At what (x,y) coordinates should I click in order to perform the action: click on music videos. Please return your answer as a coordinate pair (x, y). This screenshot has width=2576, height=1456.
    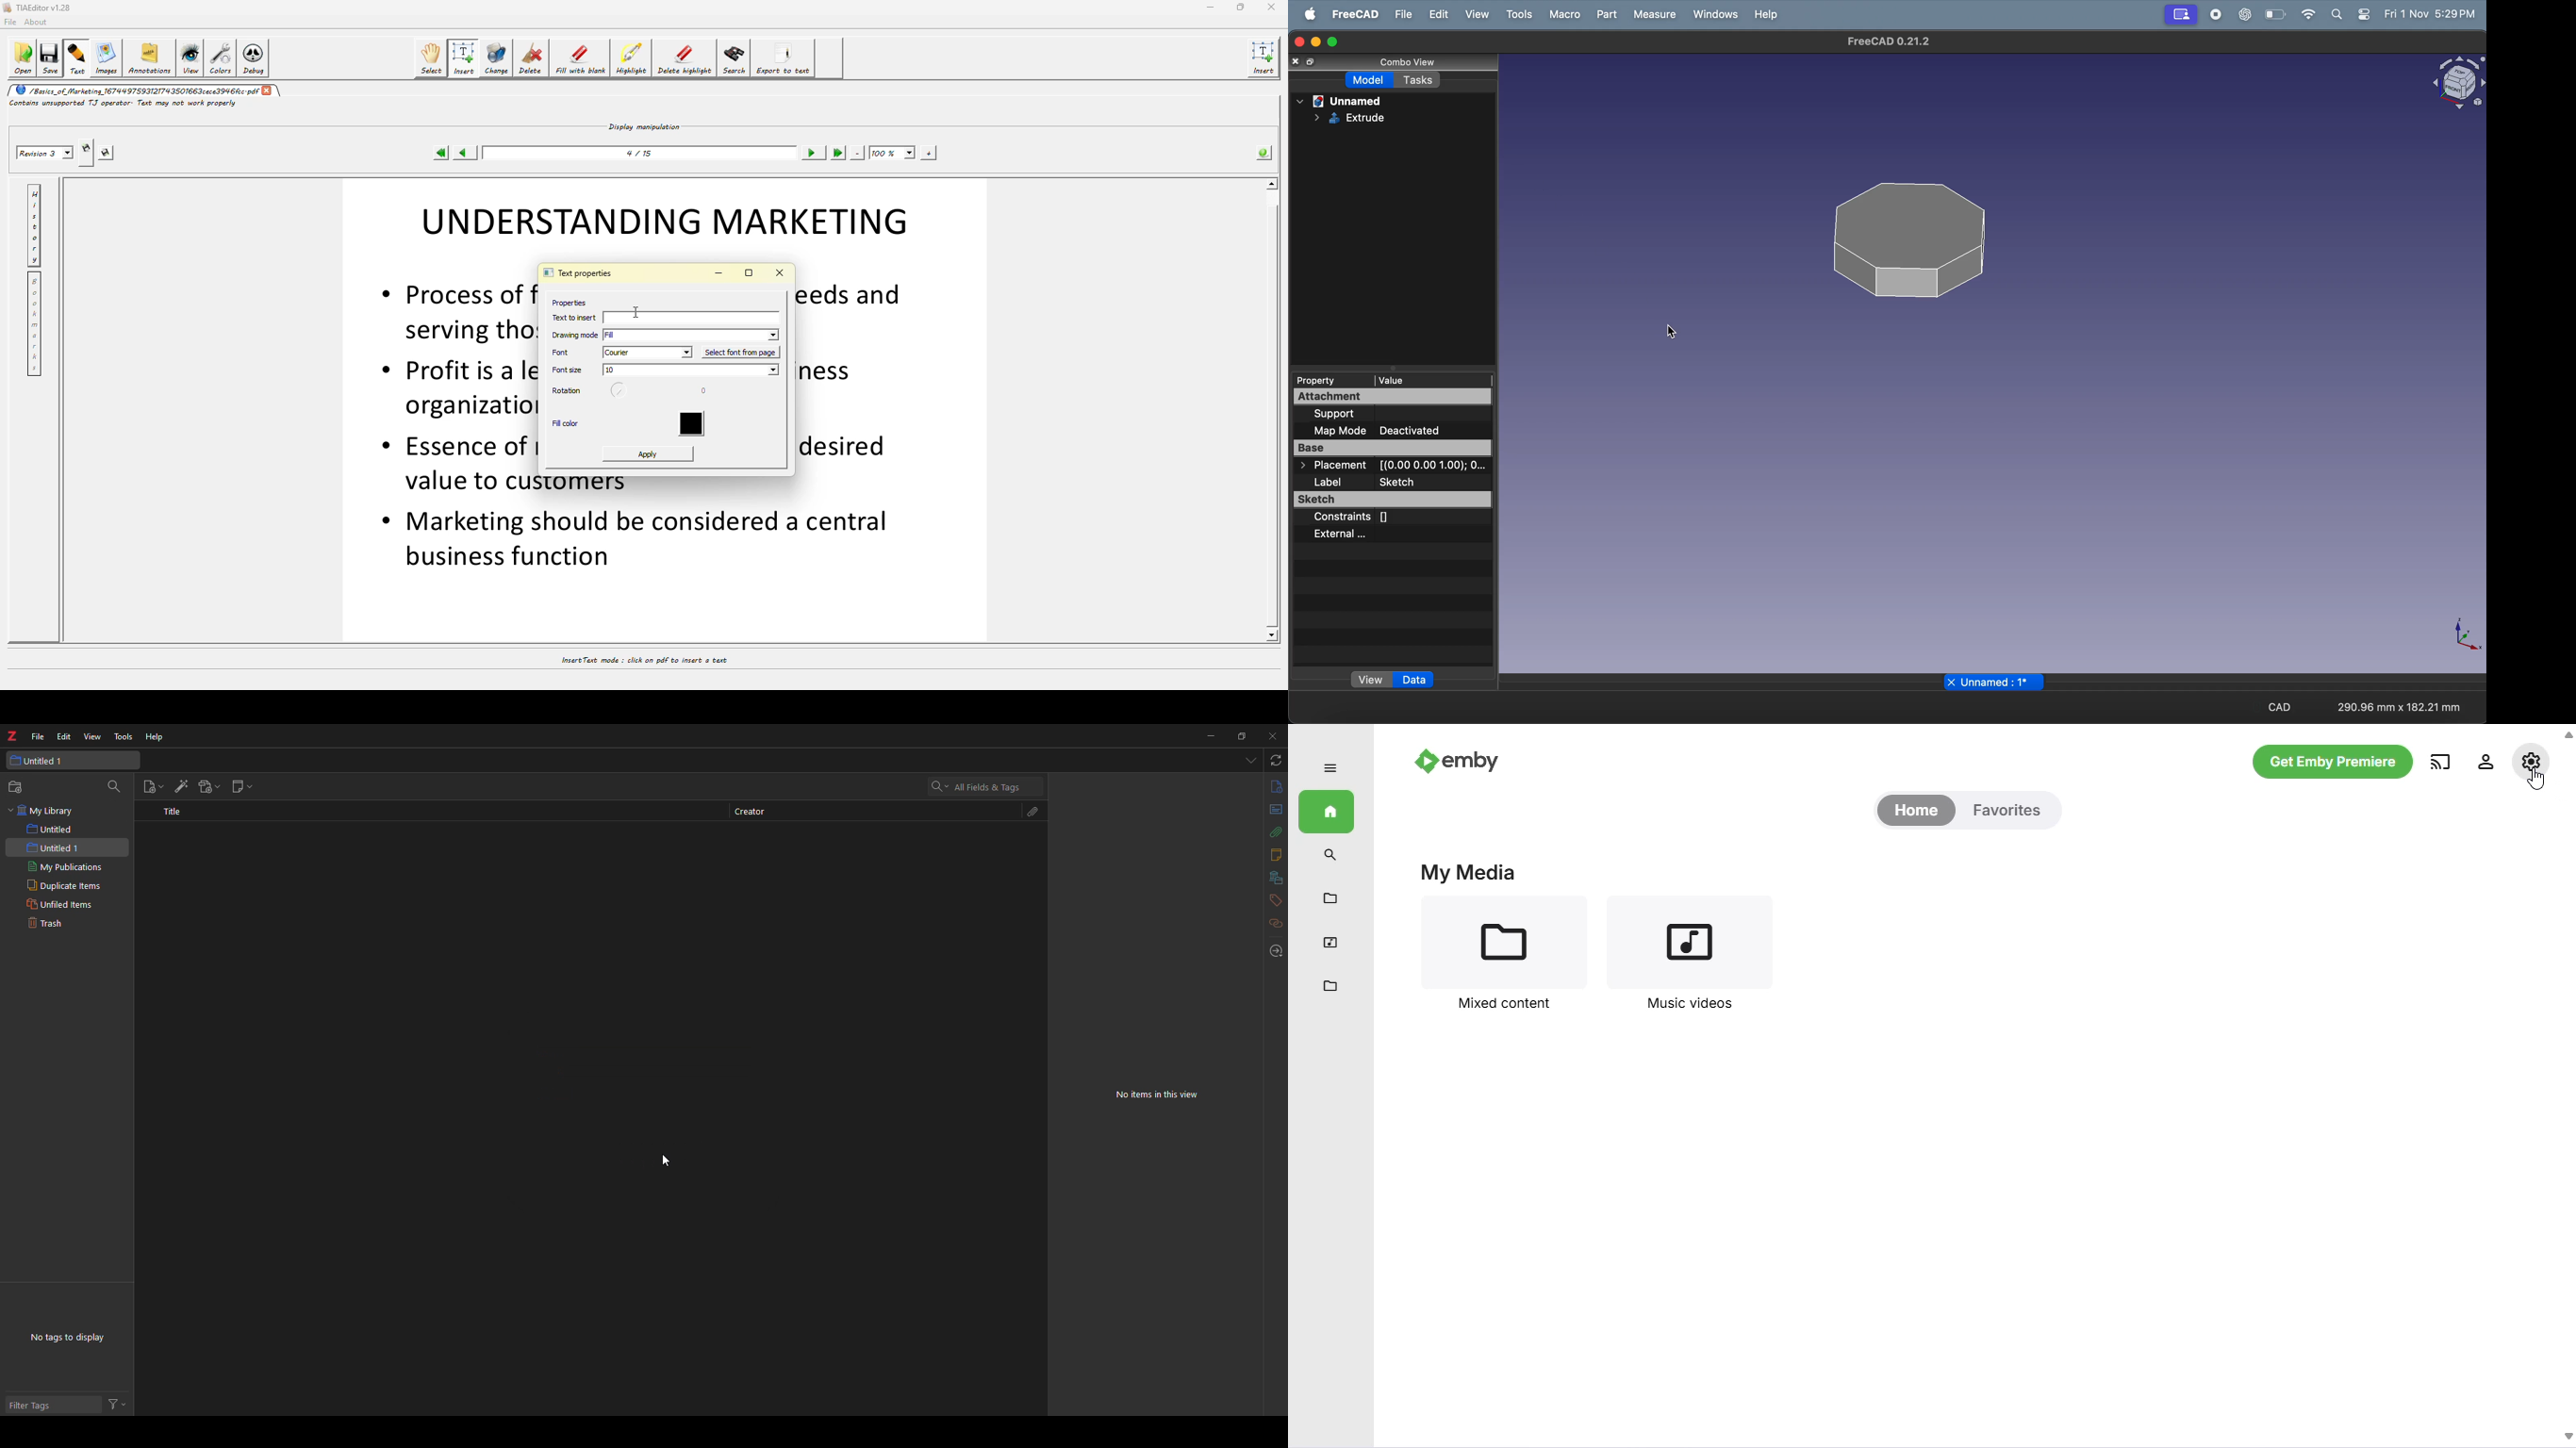
    Looking at the image, I should click on (1691, 955).